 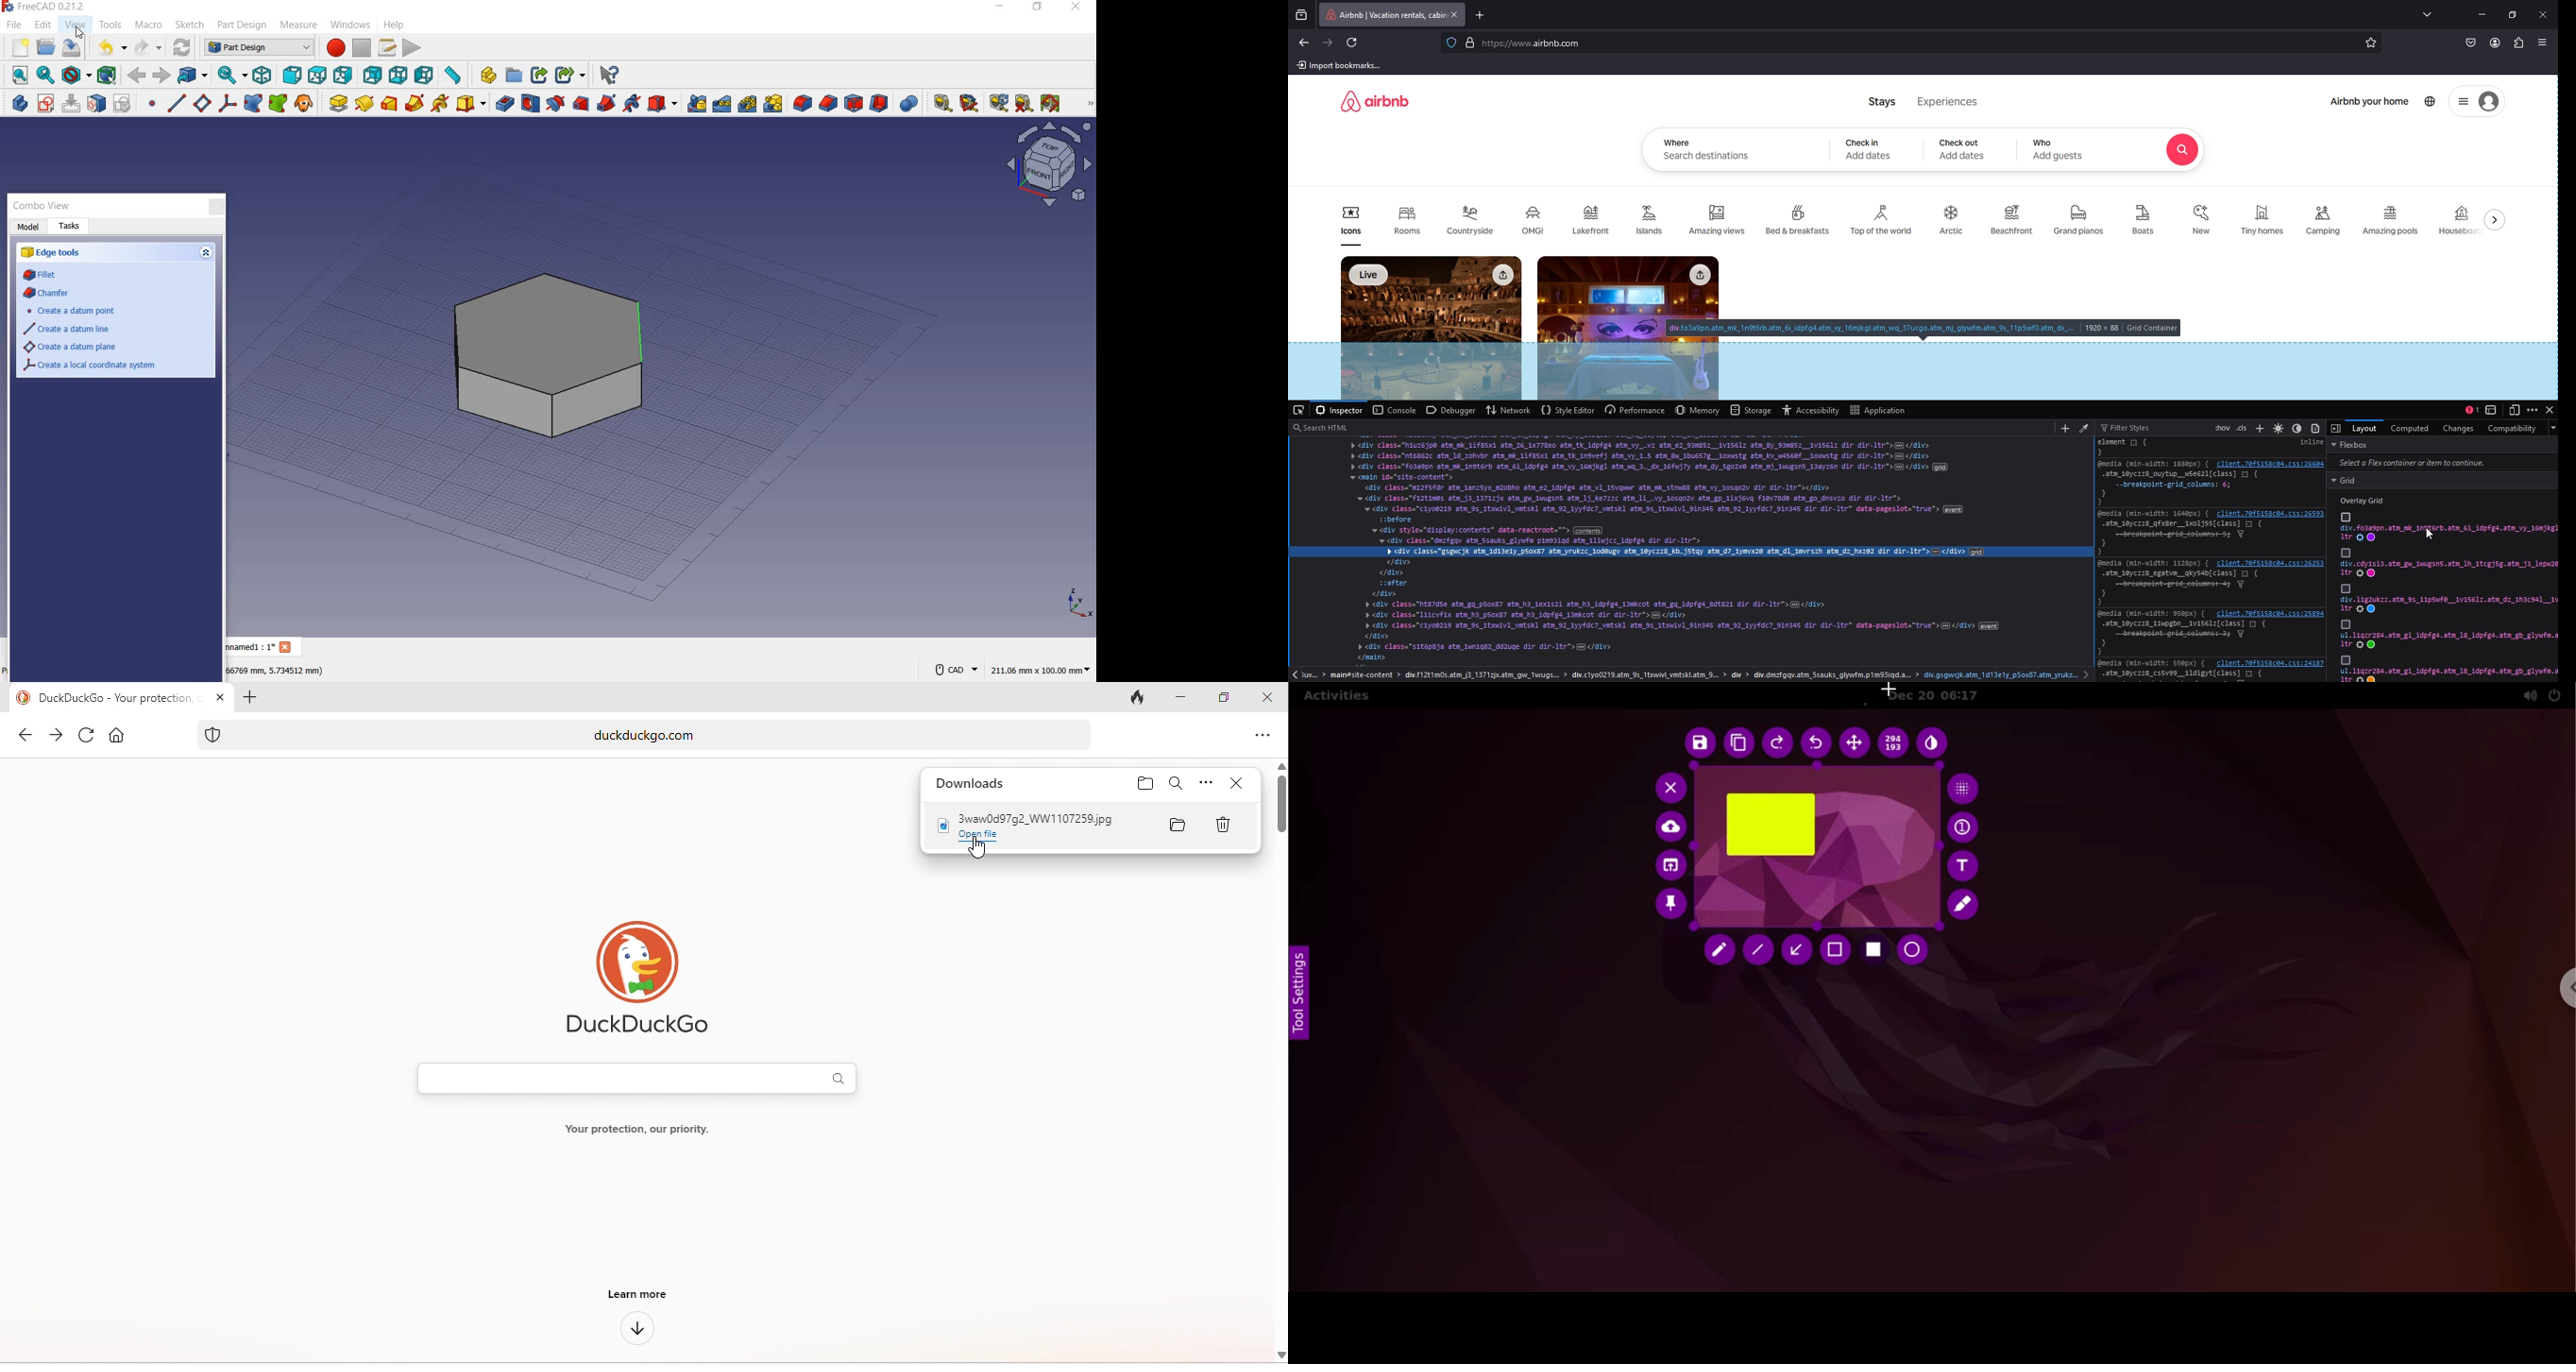 I want to click on Countryside , so click(x=1473, y=220).